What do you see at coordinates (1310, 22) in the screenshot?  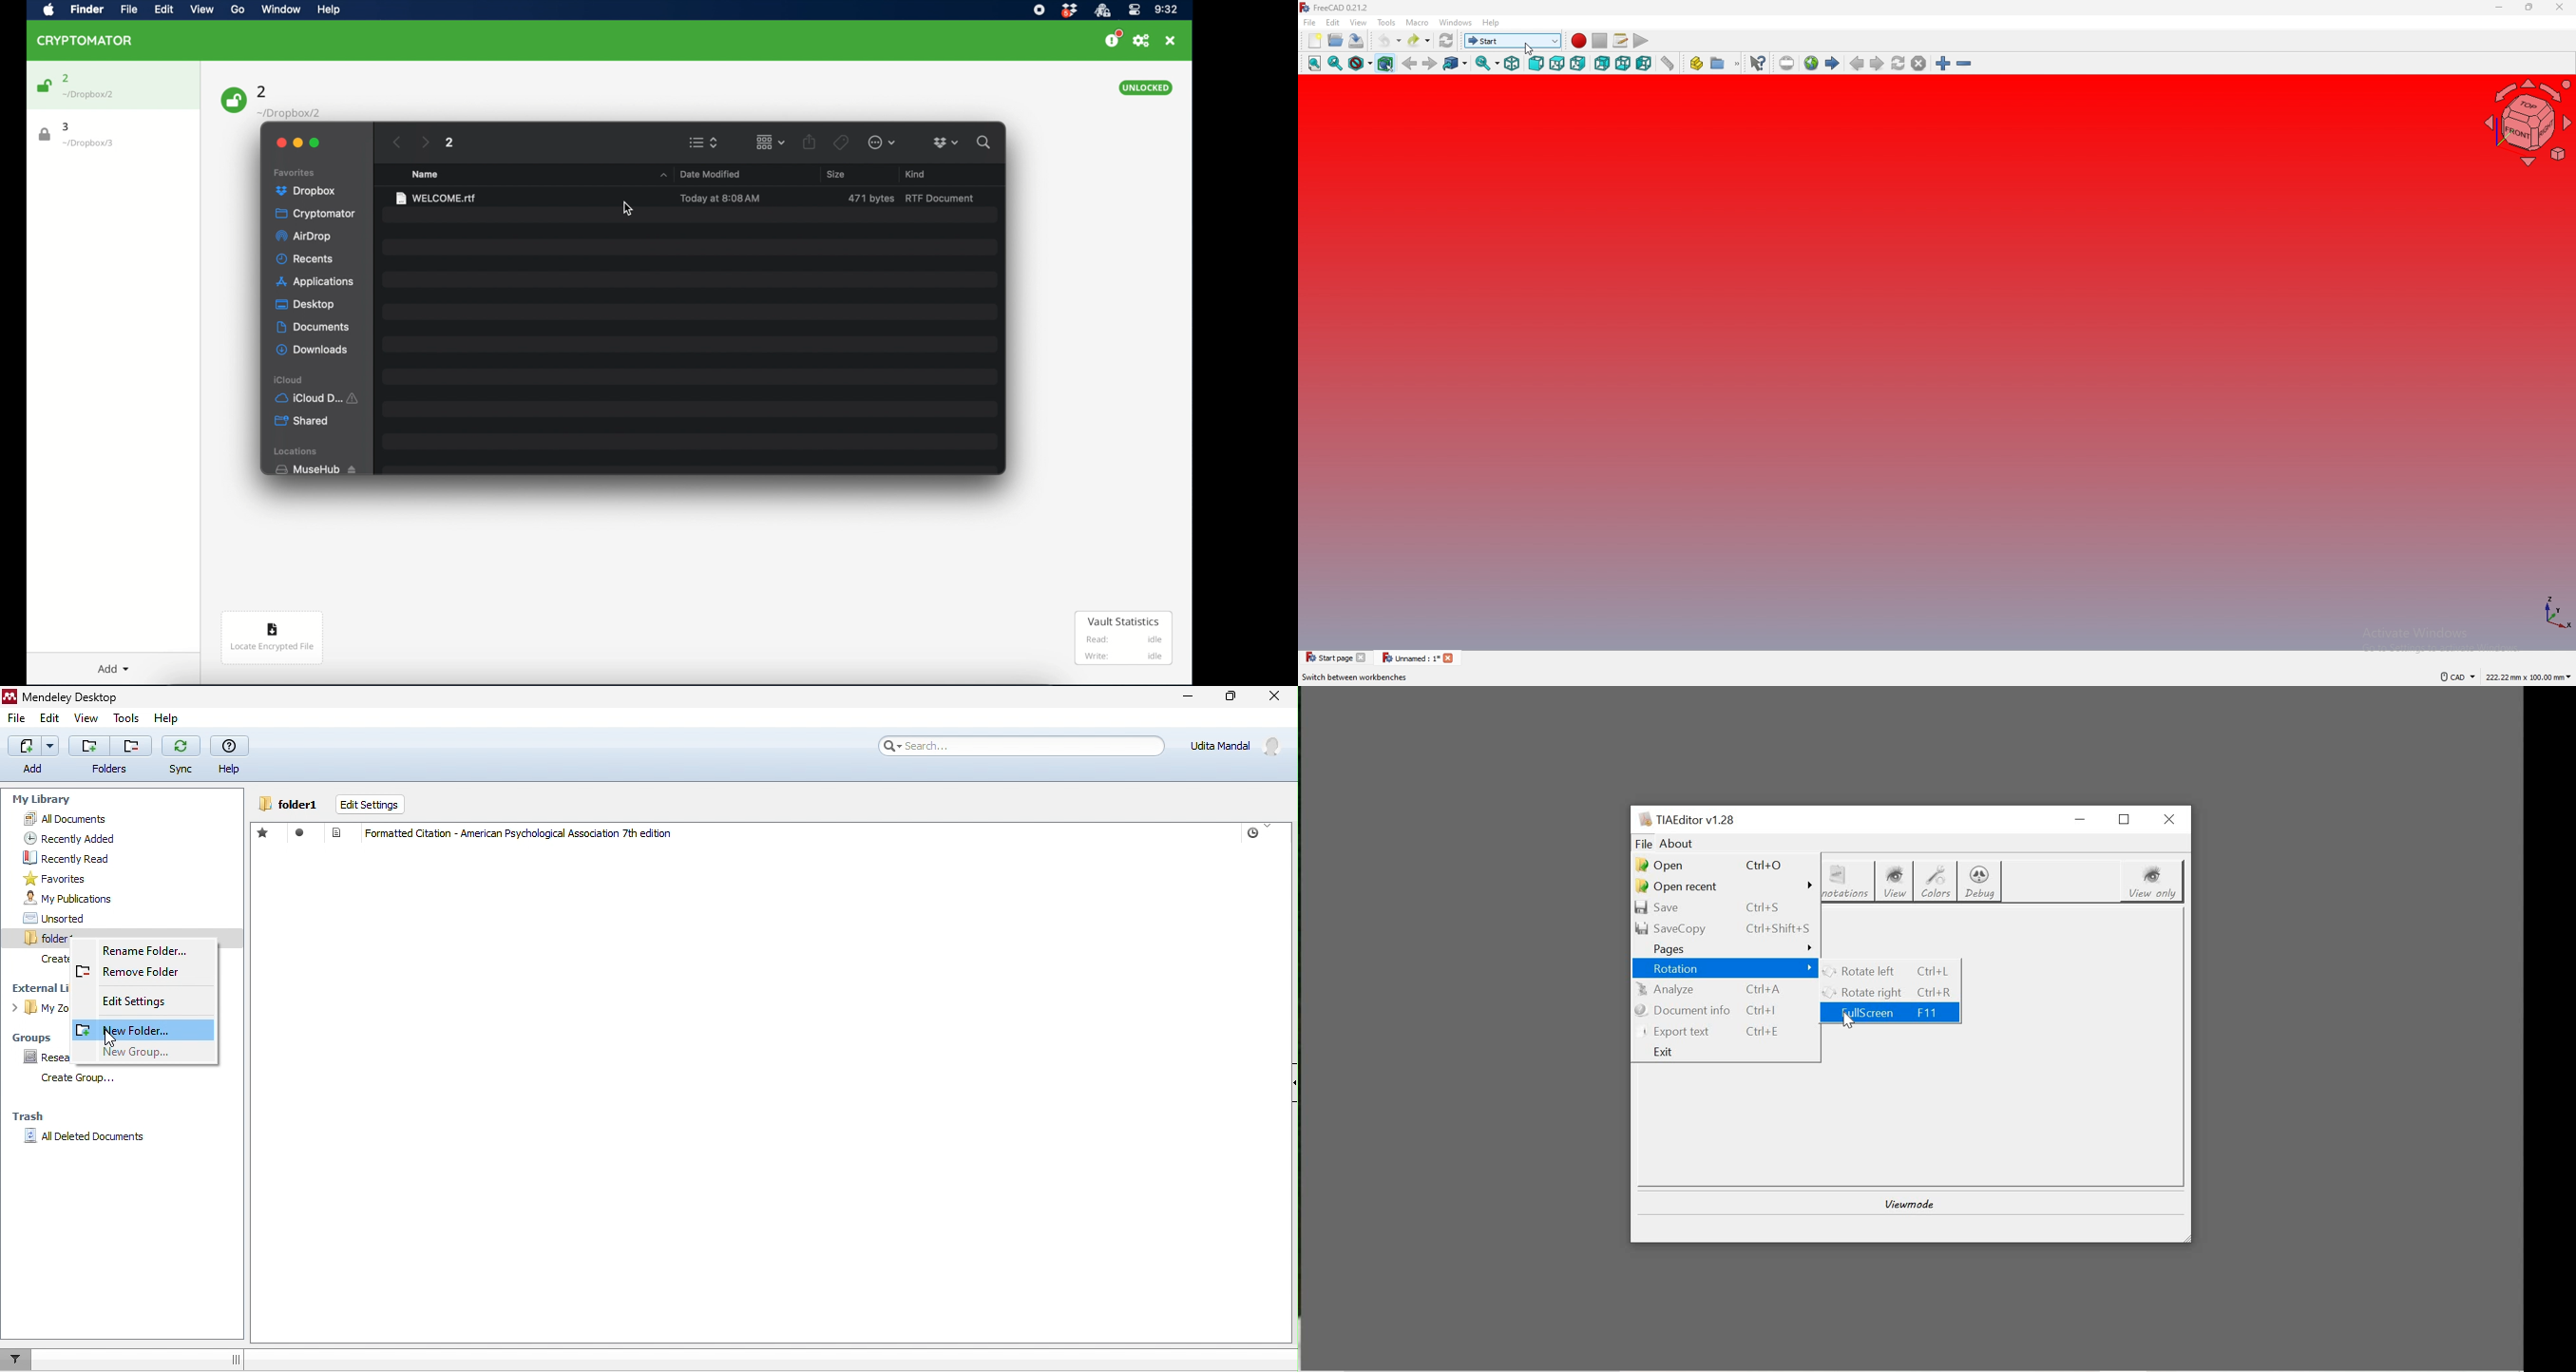 I see `file` at bounding box center [1310, 22].